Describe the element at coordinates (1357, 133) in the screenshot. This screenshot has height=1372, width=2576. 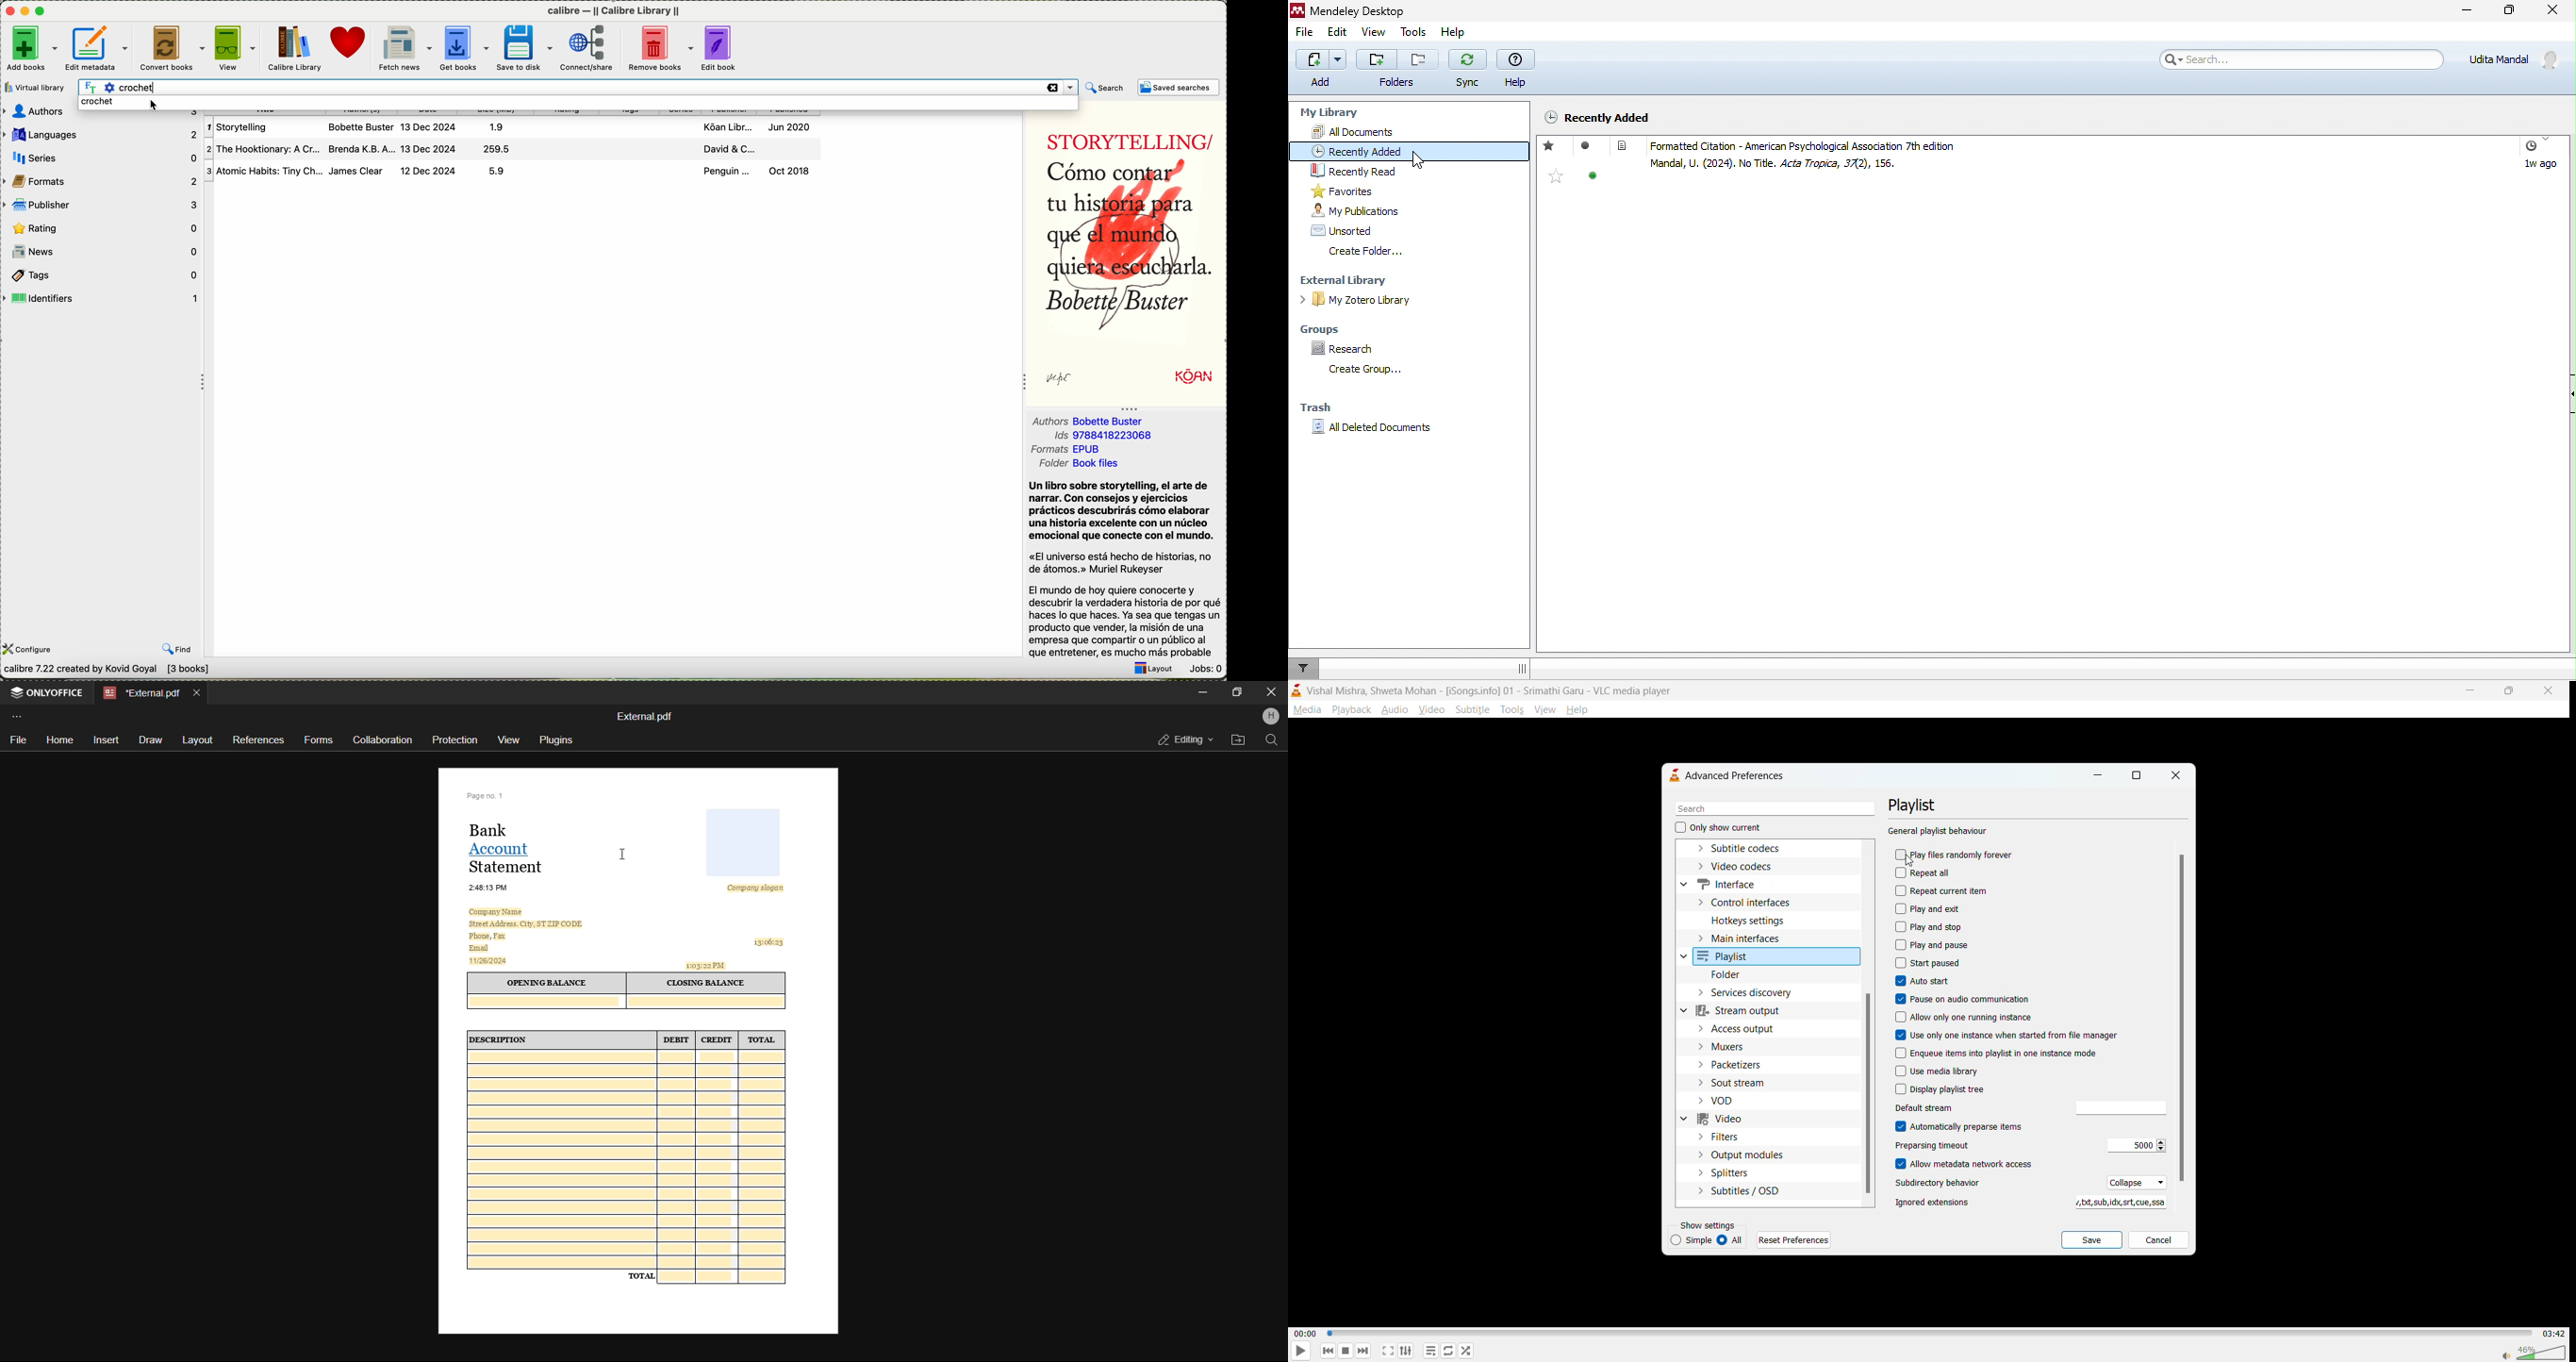
I see `all documents` at that location.